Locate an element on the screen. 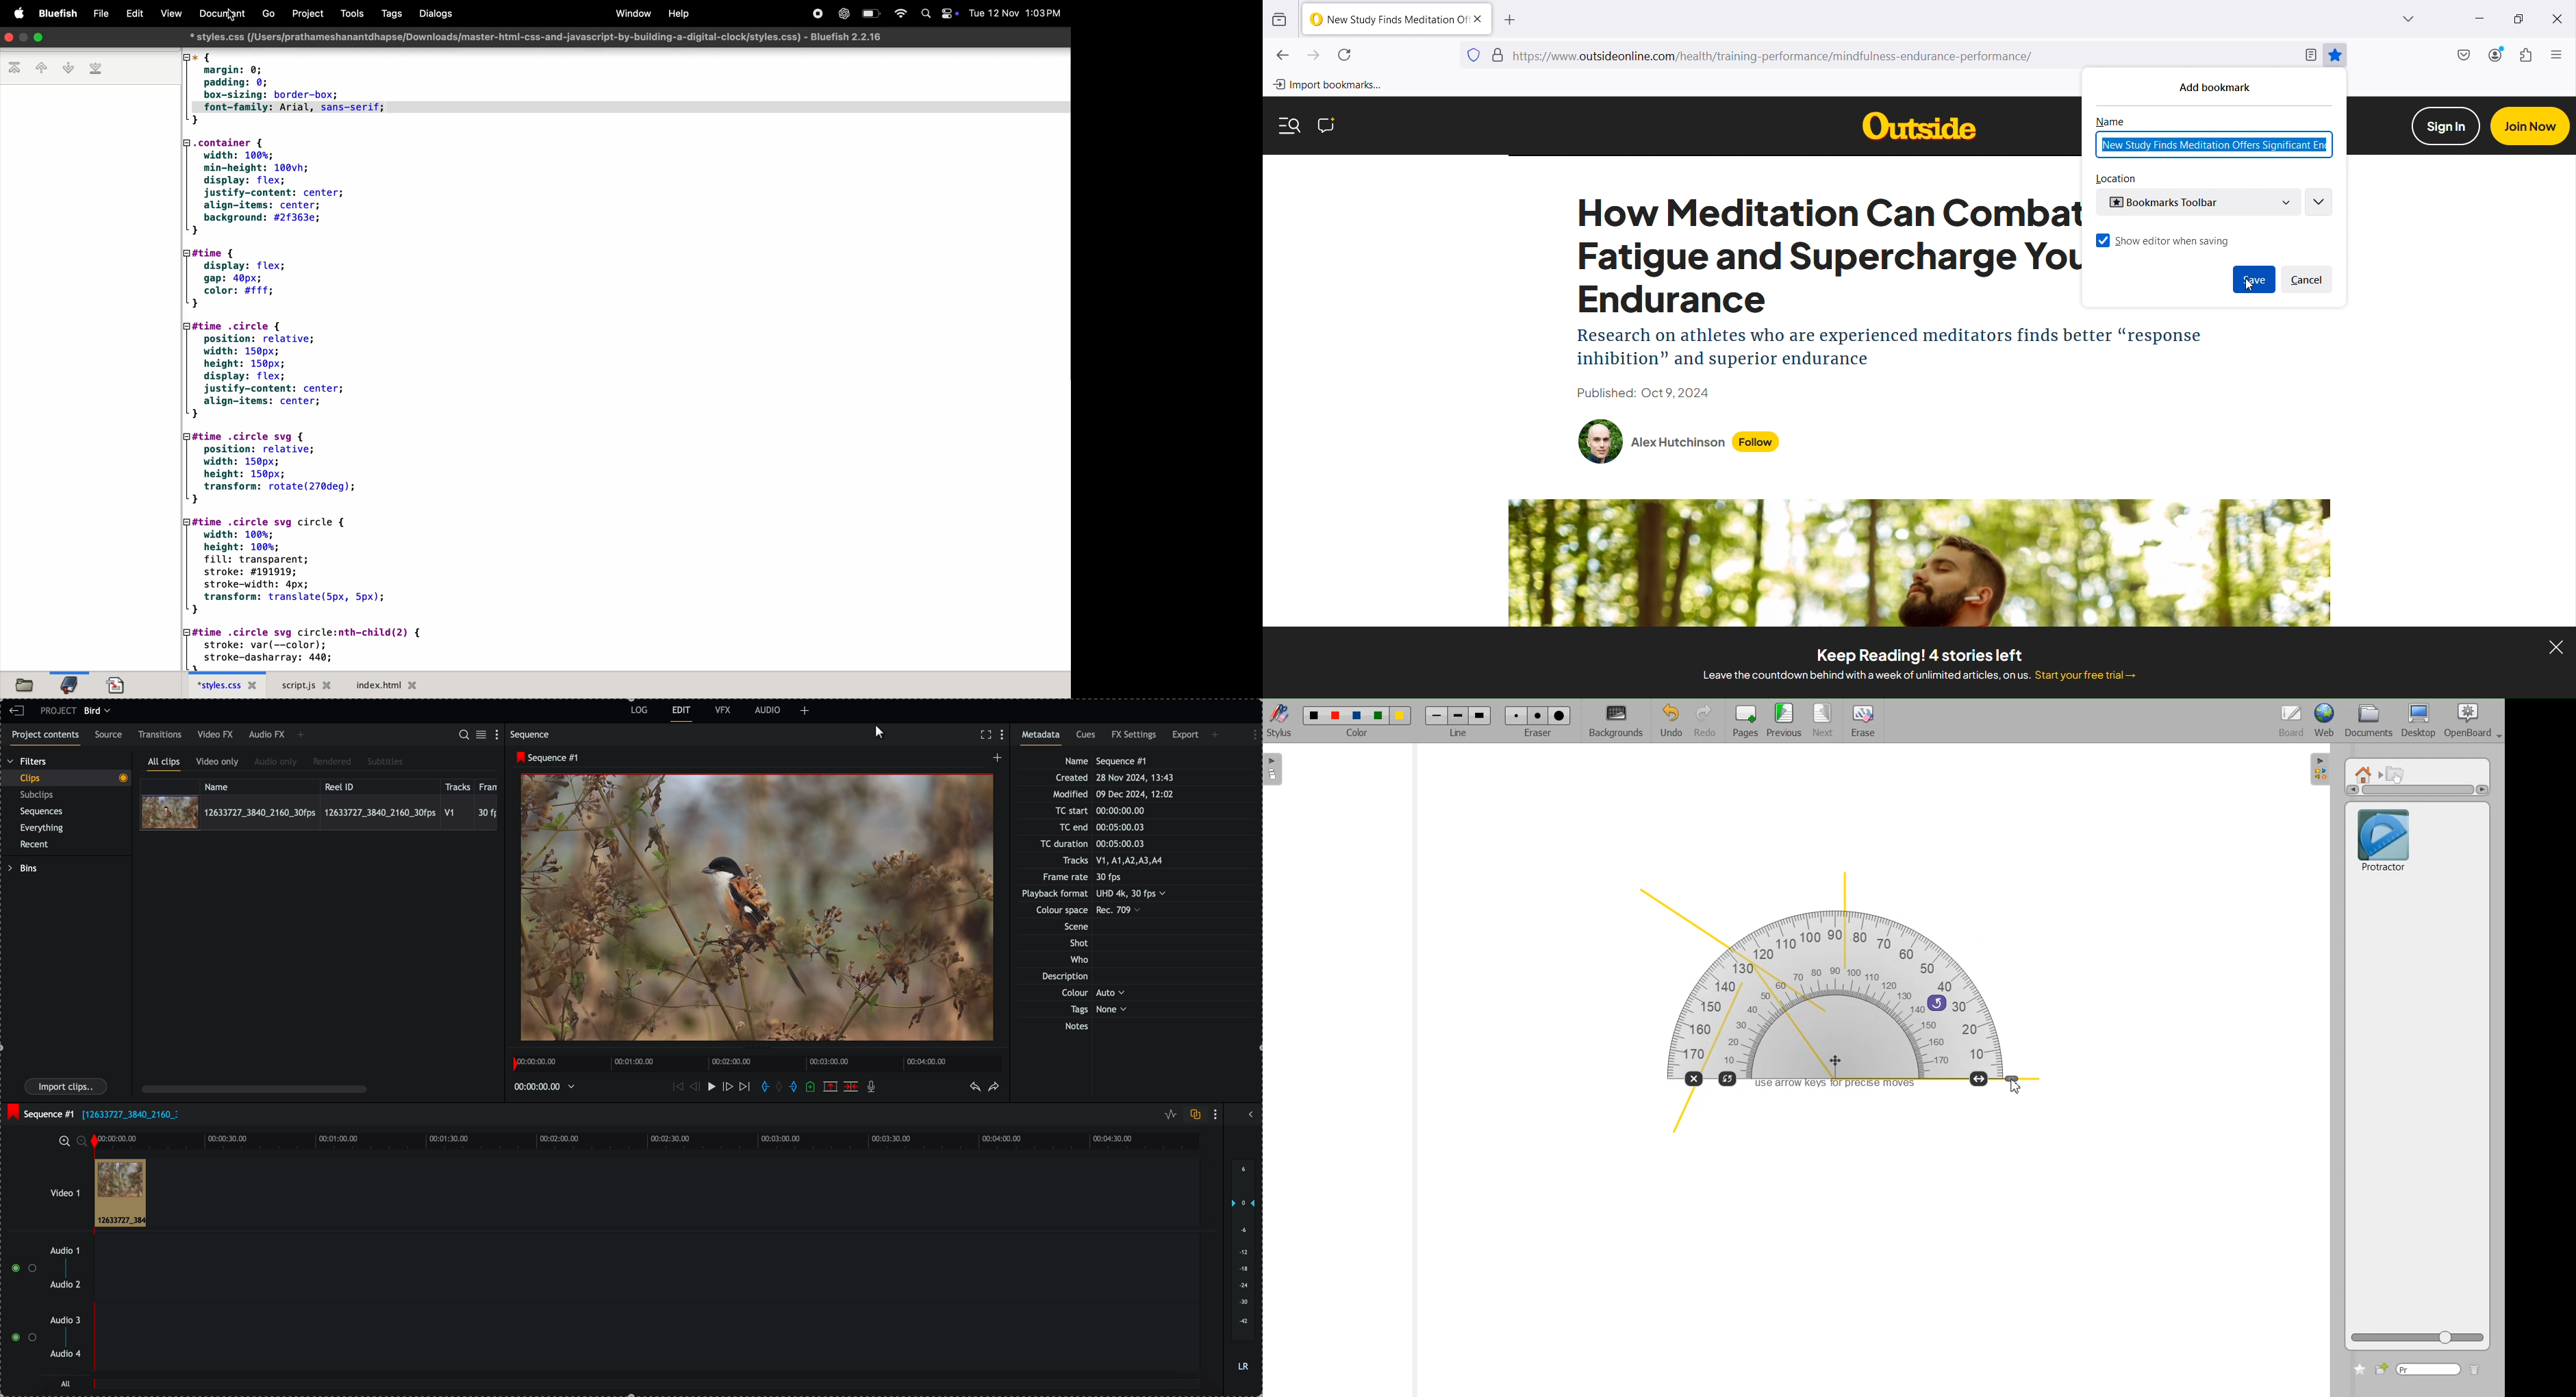 This screenshot has height=1400, width=2576. Sidebar is located at coordinates (2321, 768).